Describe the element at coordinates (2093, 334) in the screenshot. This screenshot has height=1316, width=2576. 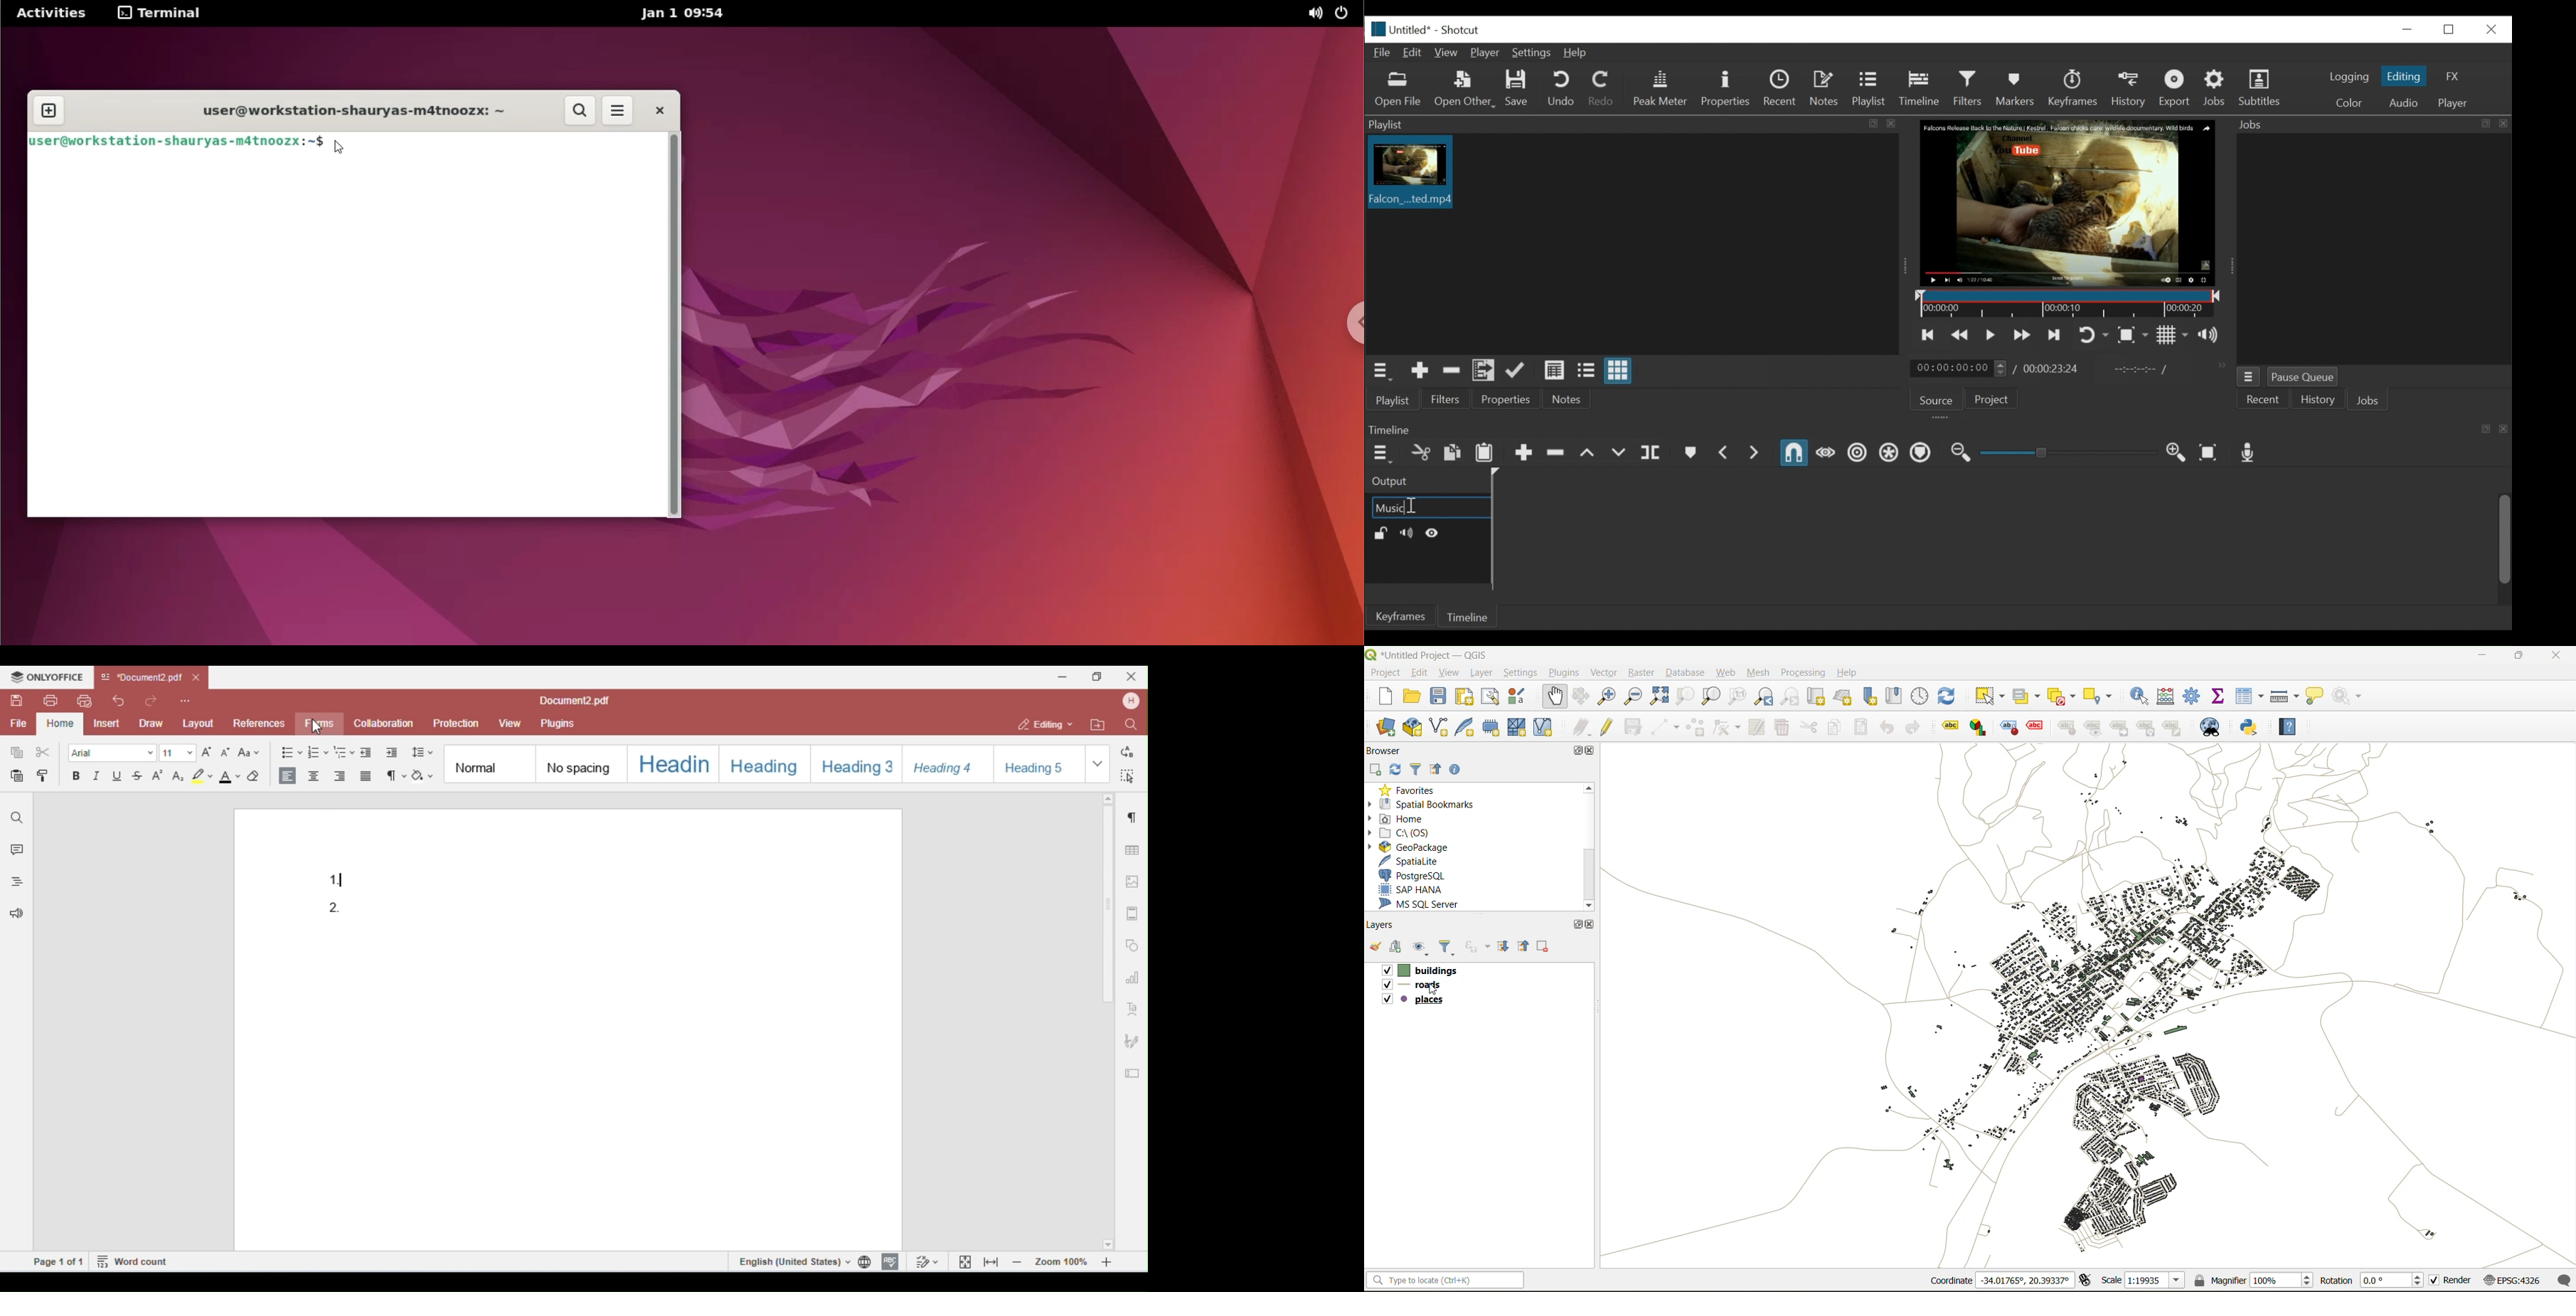
I see `Toggle Zoom` at that location.